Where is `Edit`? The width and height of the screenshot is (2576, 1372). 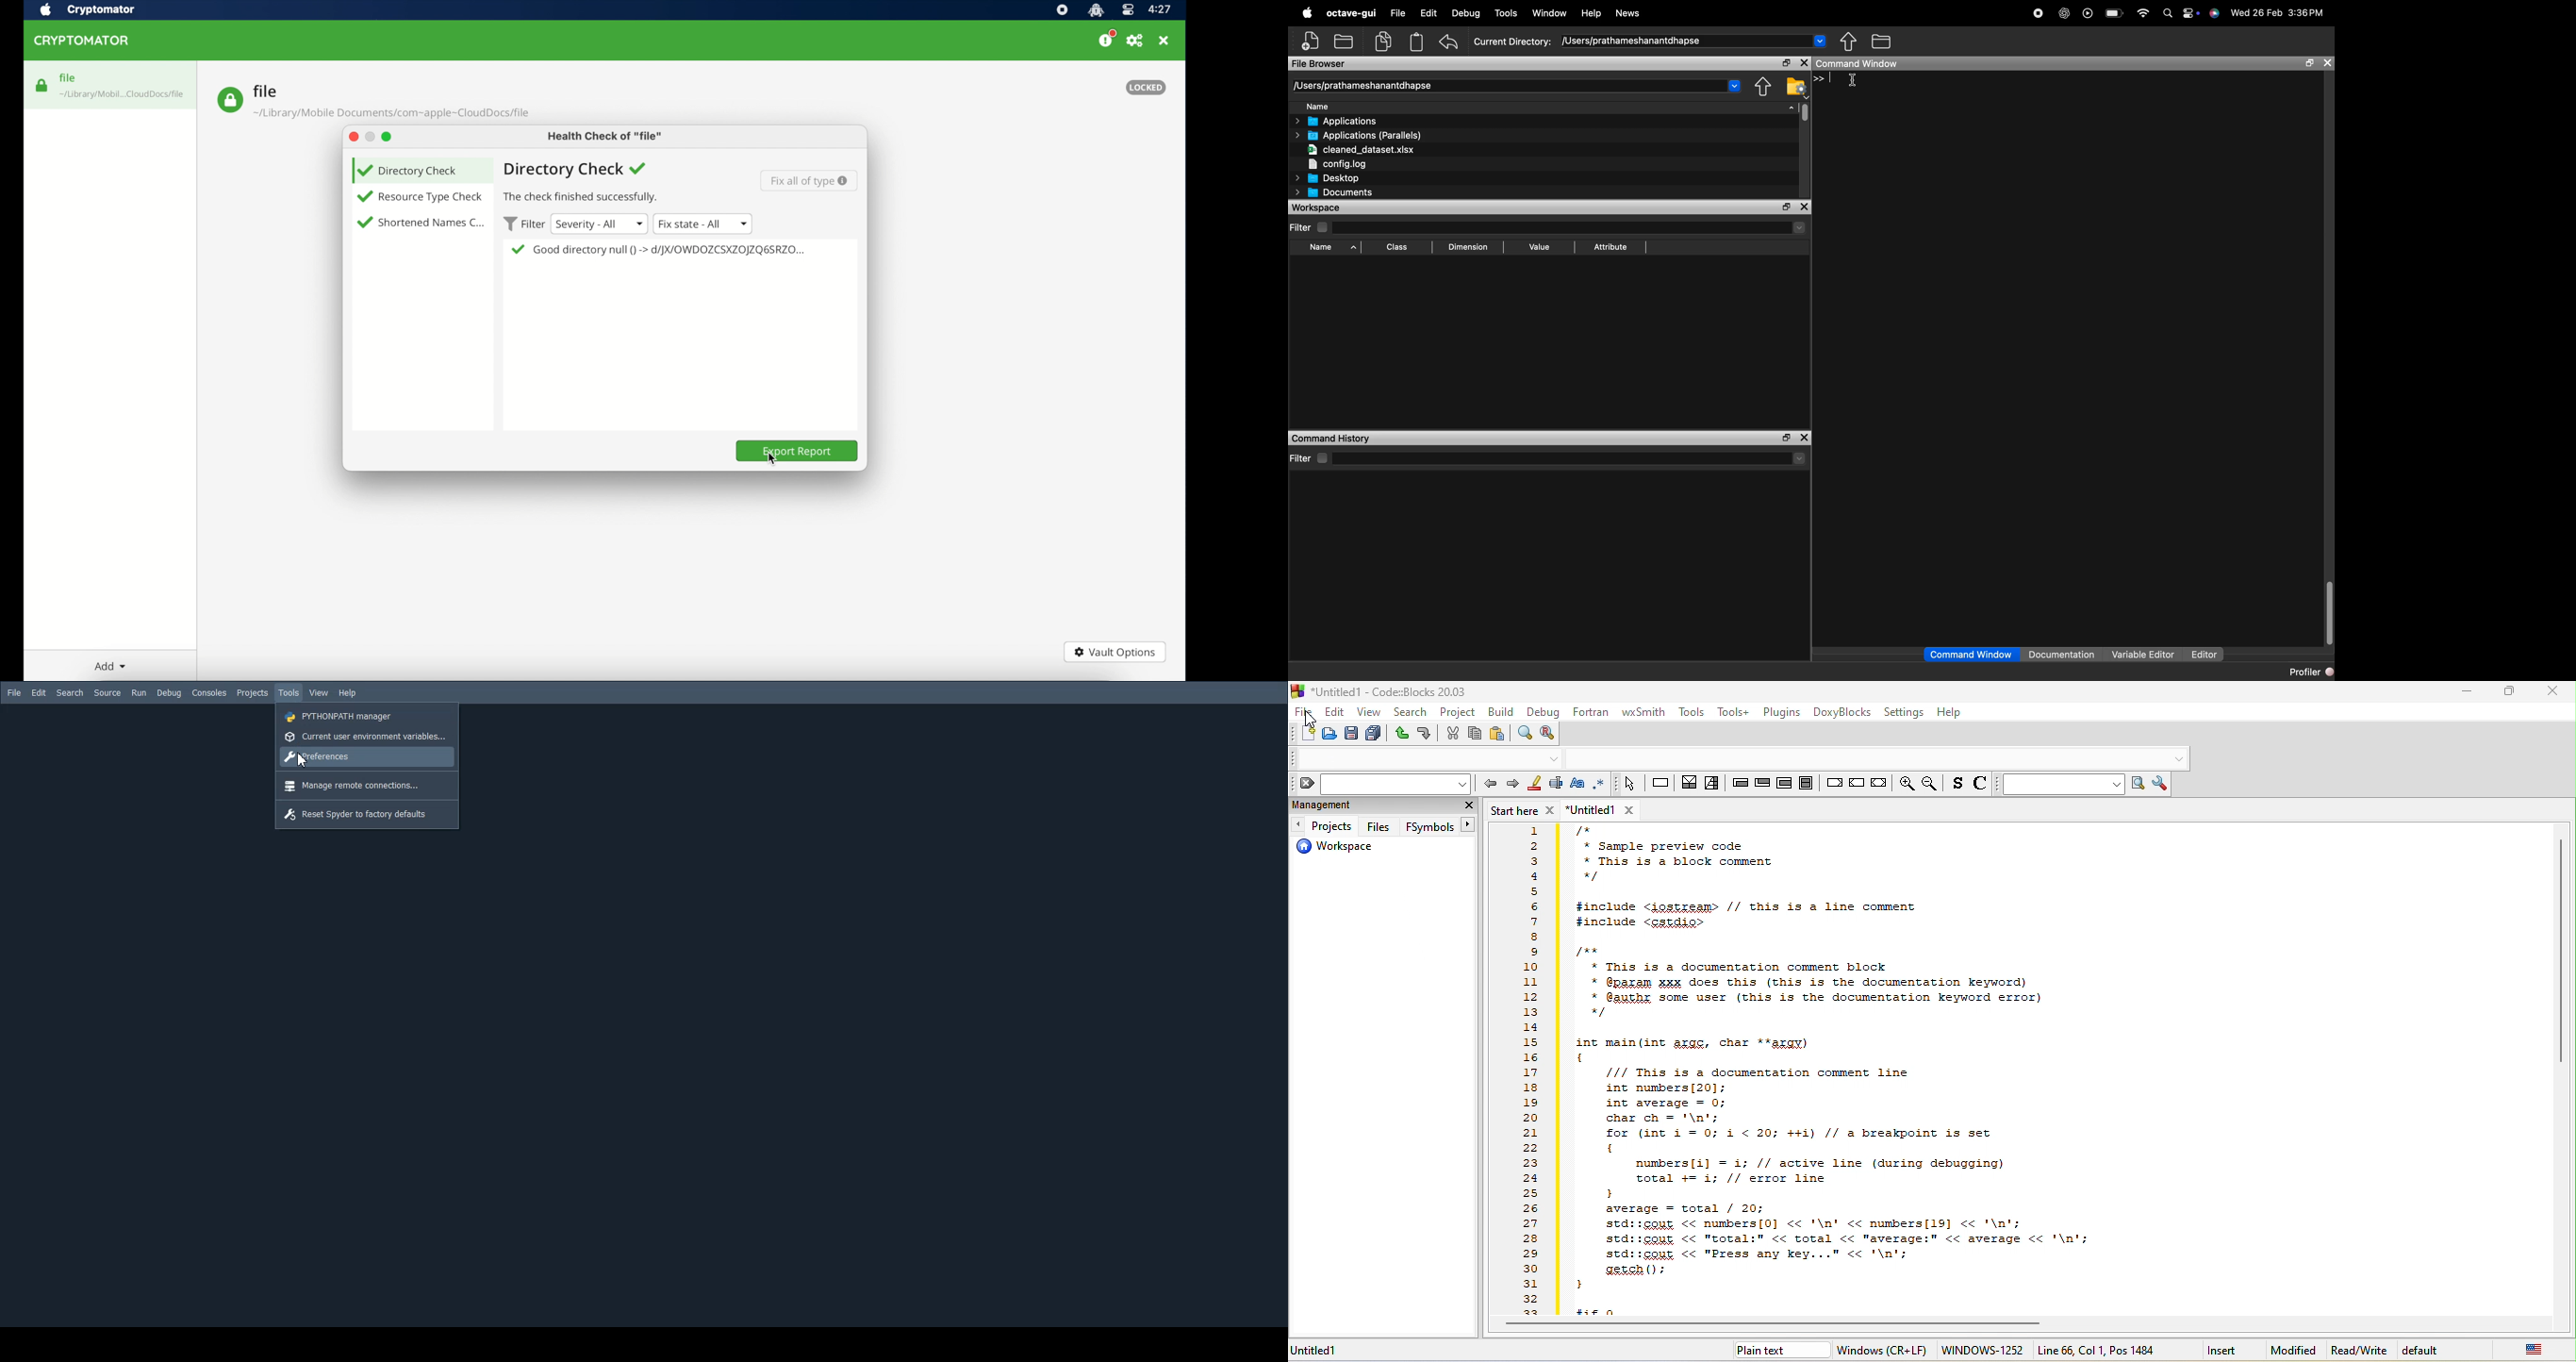
Edit is located at coordinates (38, 693).